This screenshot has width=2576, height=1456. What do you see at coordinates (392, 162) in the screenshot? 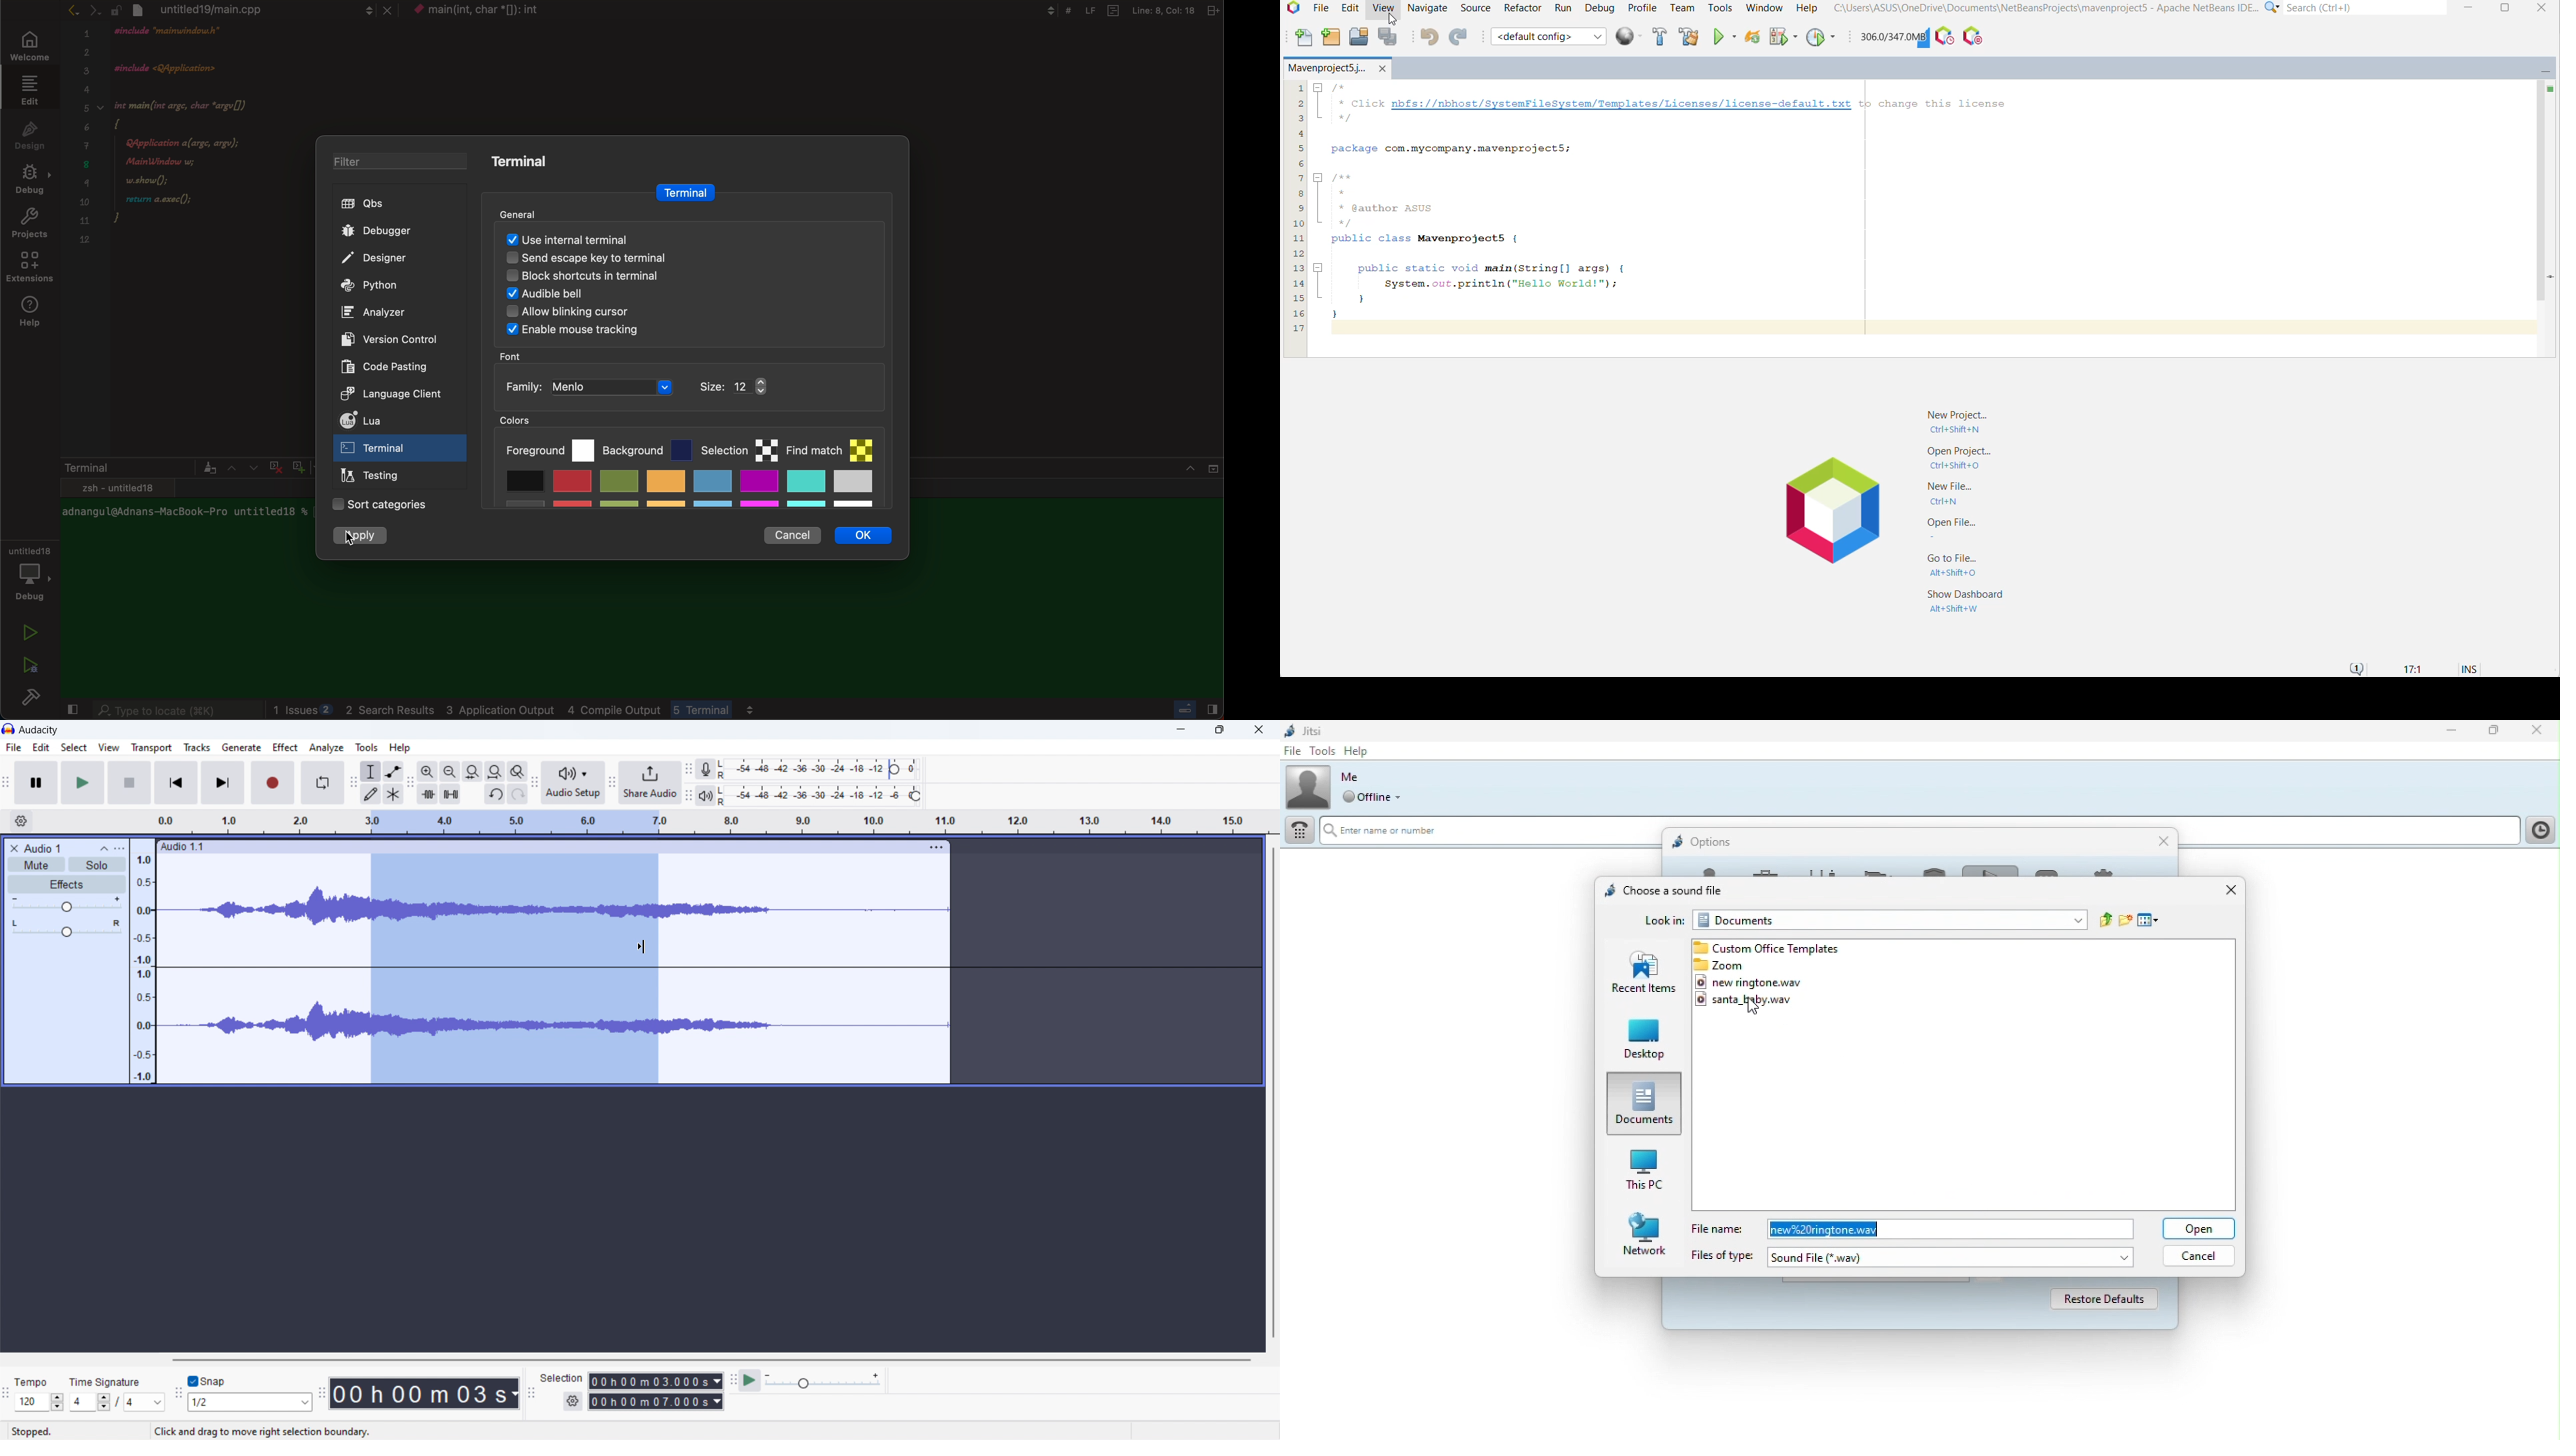
I see `filter` at bounding box center [392, 162].